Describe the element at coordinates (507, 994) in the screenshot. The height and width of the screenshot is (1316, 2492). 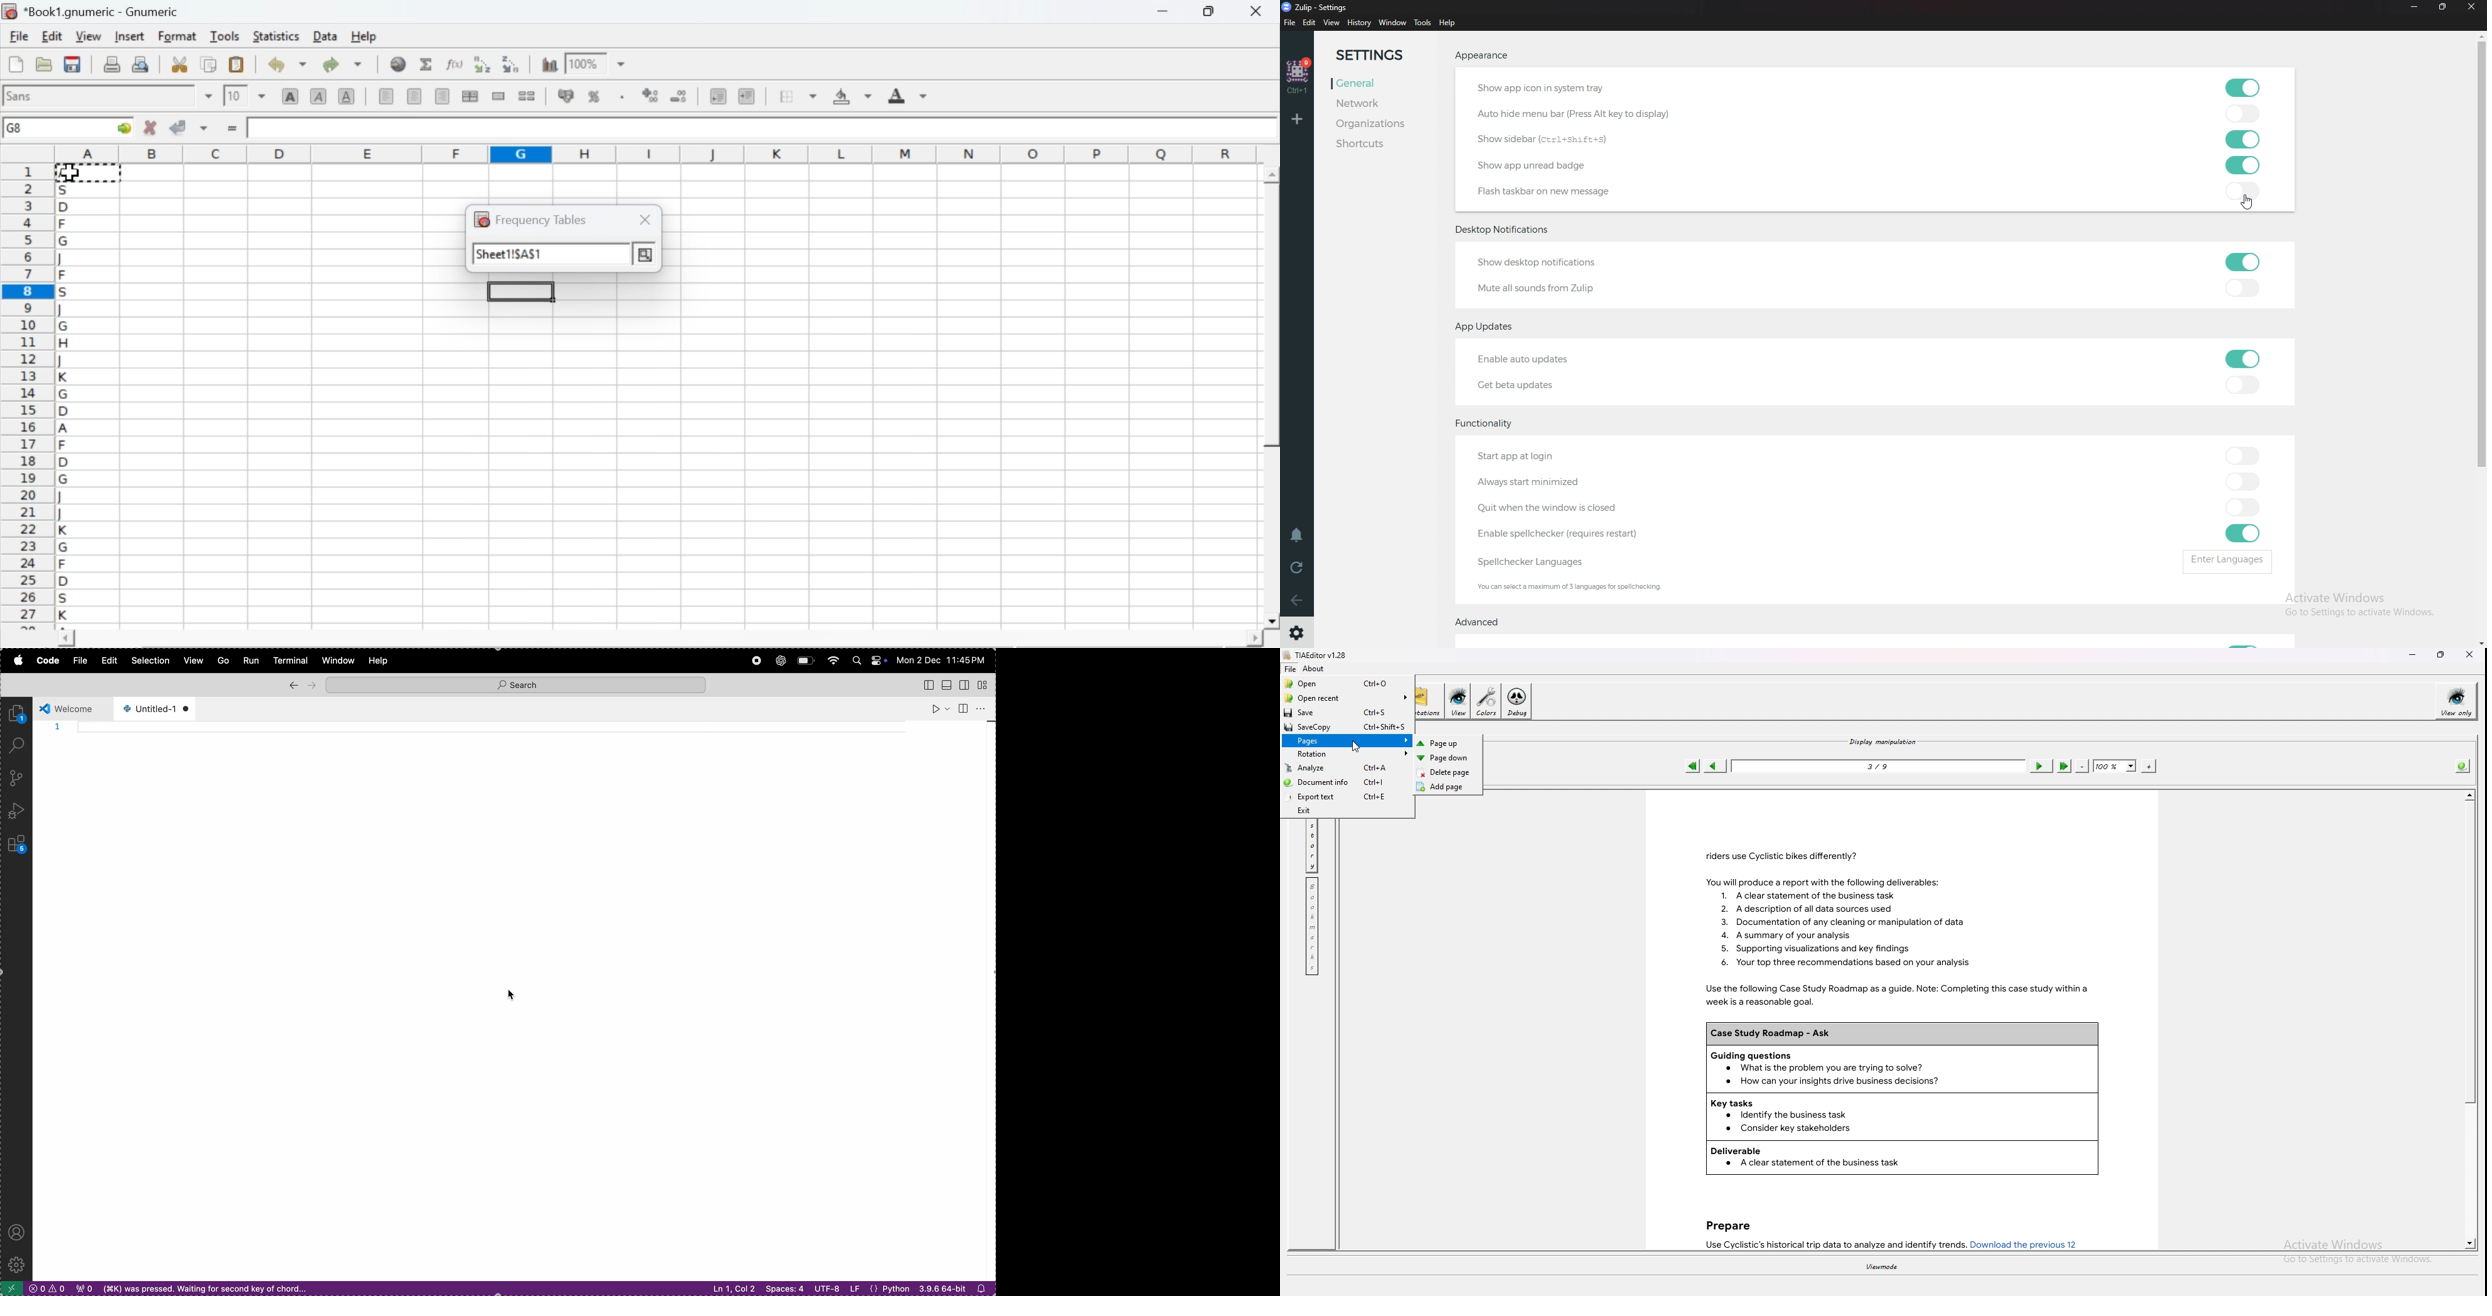
I see `cursor` at that location.